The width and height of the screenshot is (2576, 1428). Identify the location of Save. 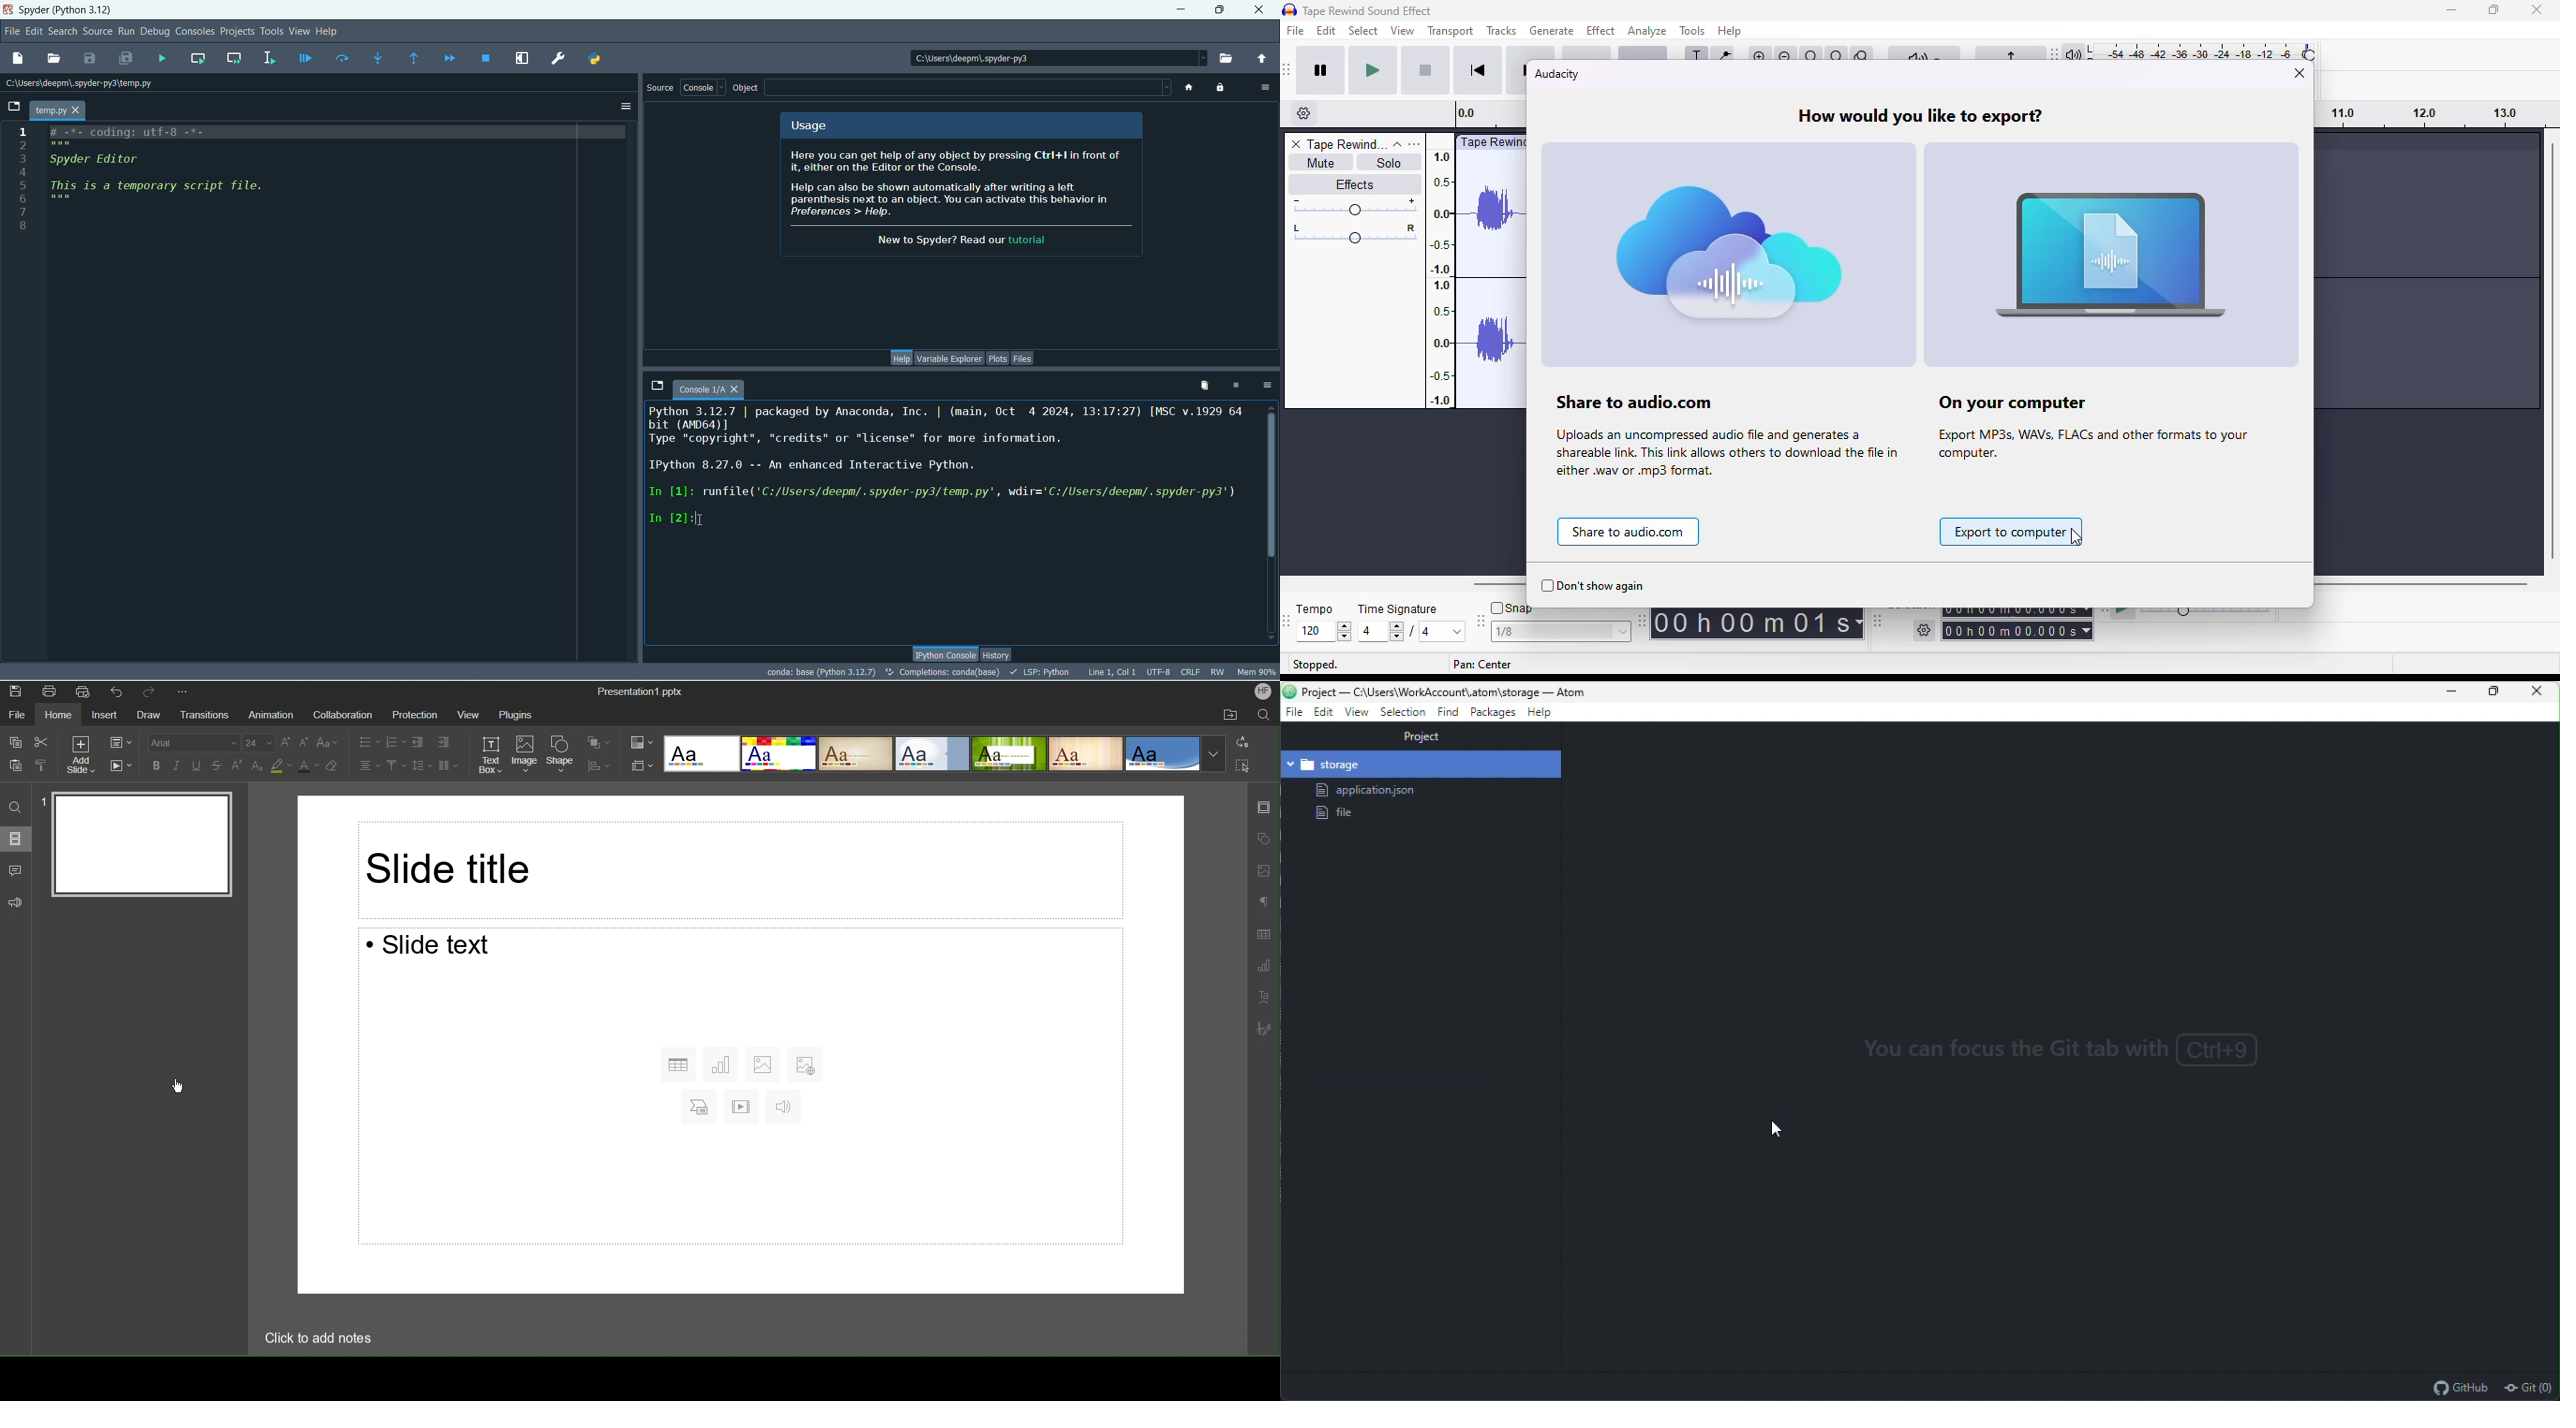
(15, 692).